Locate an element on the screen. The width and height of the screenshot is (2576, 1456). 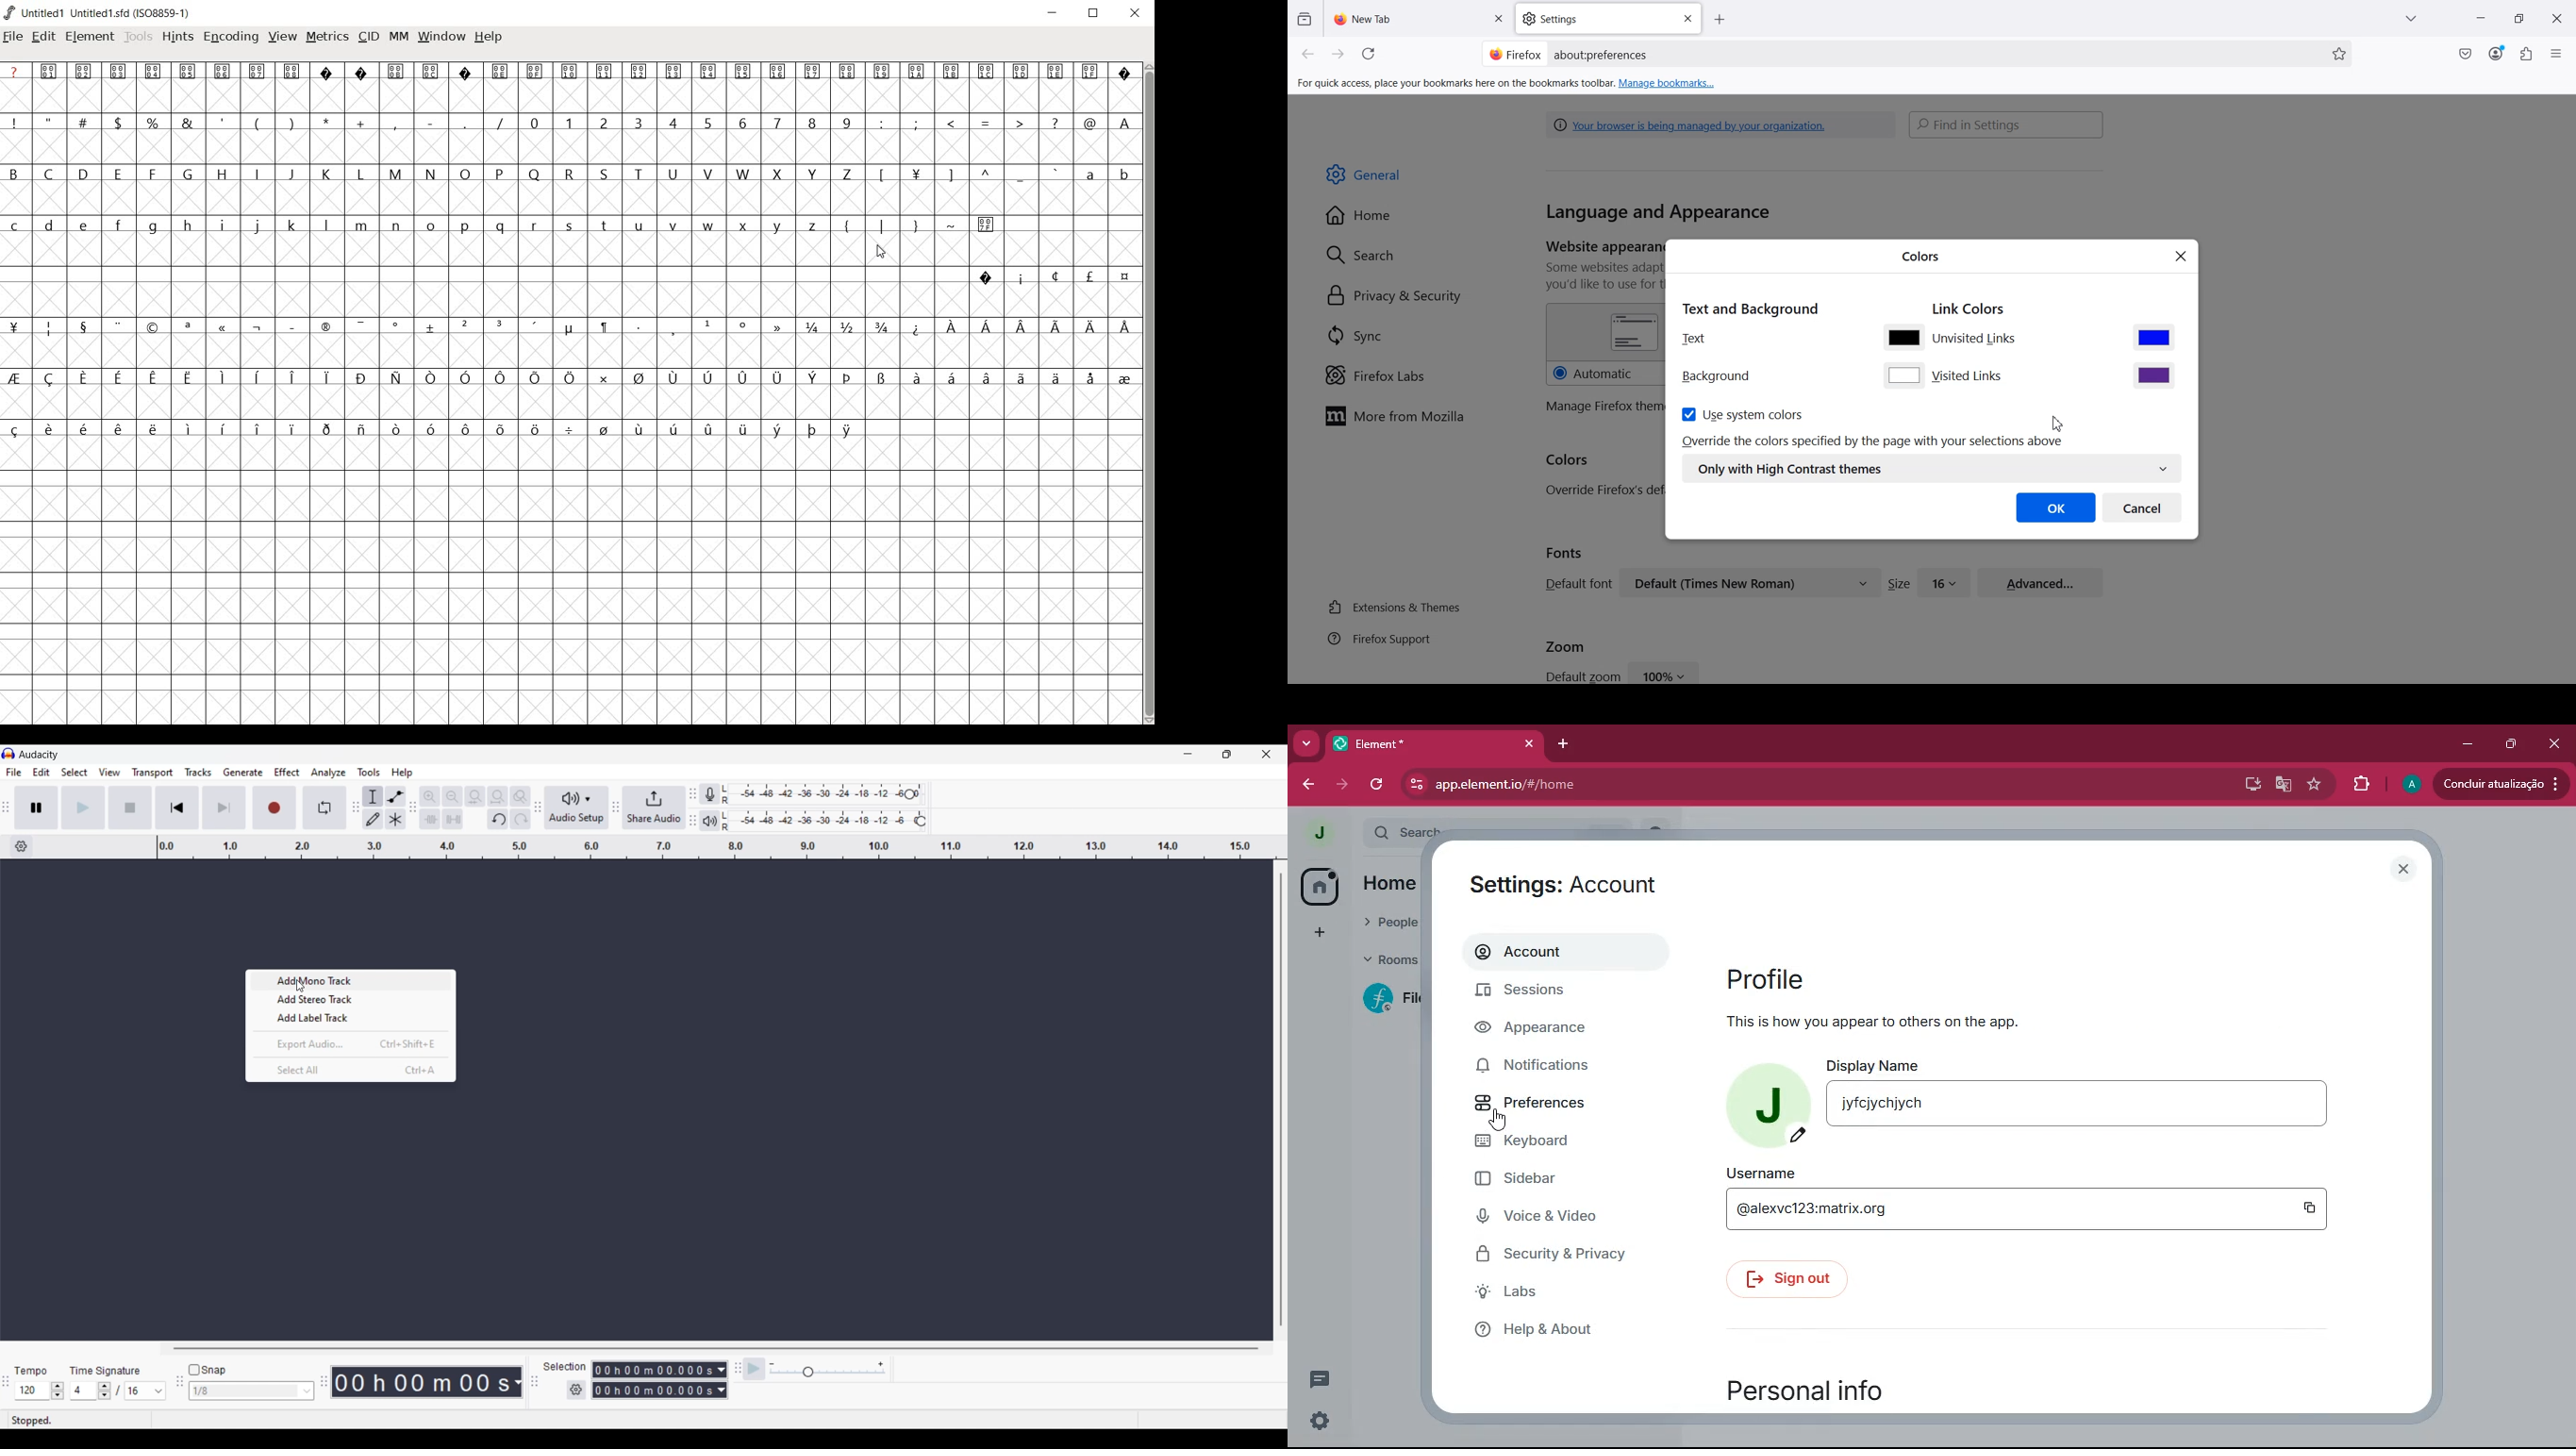
minimize is located at coordinates (2468, 742).